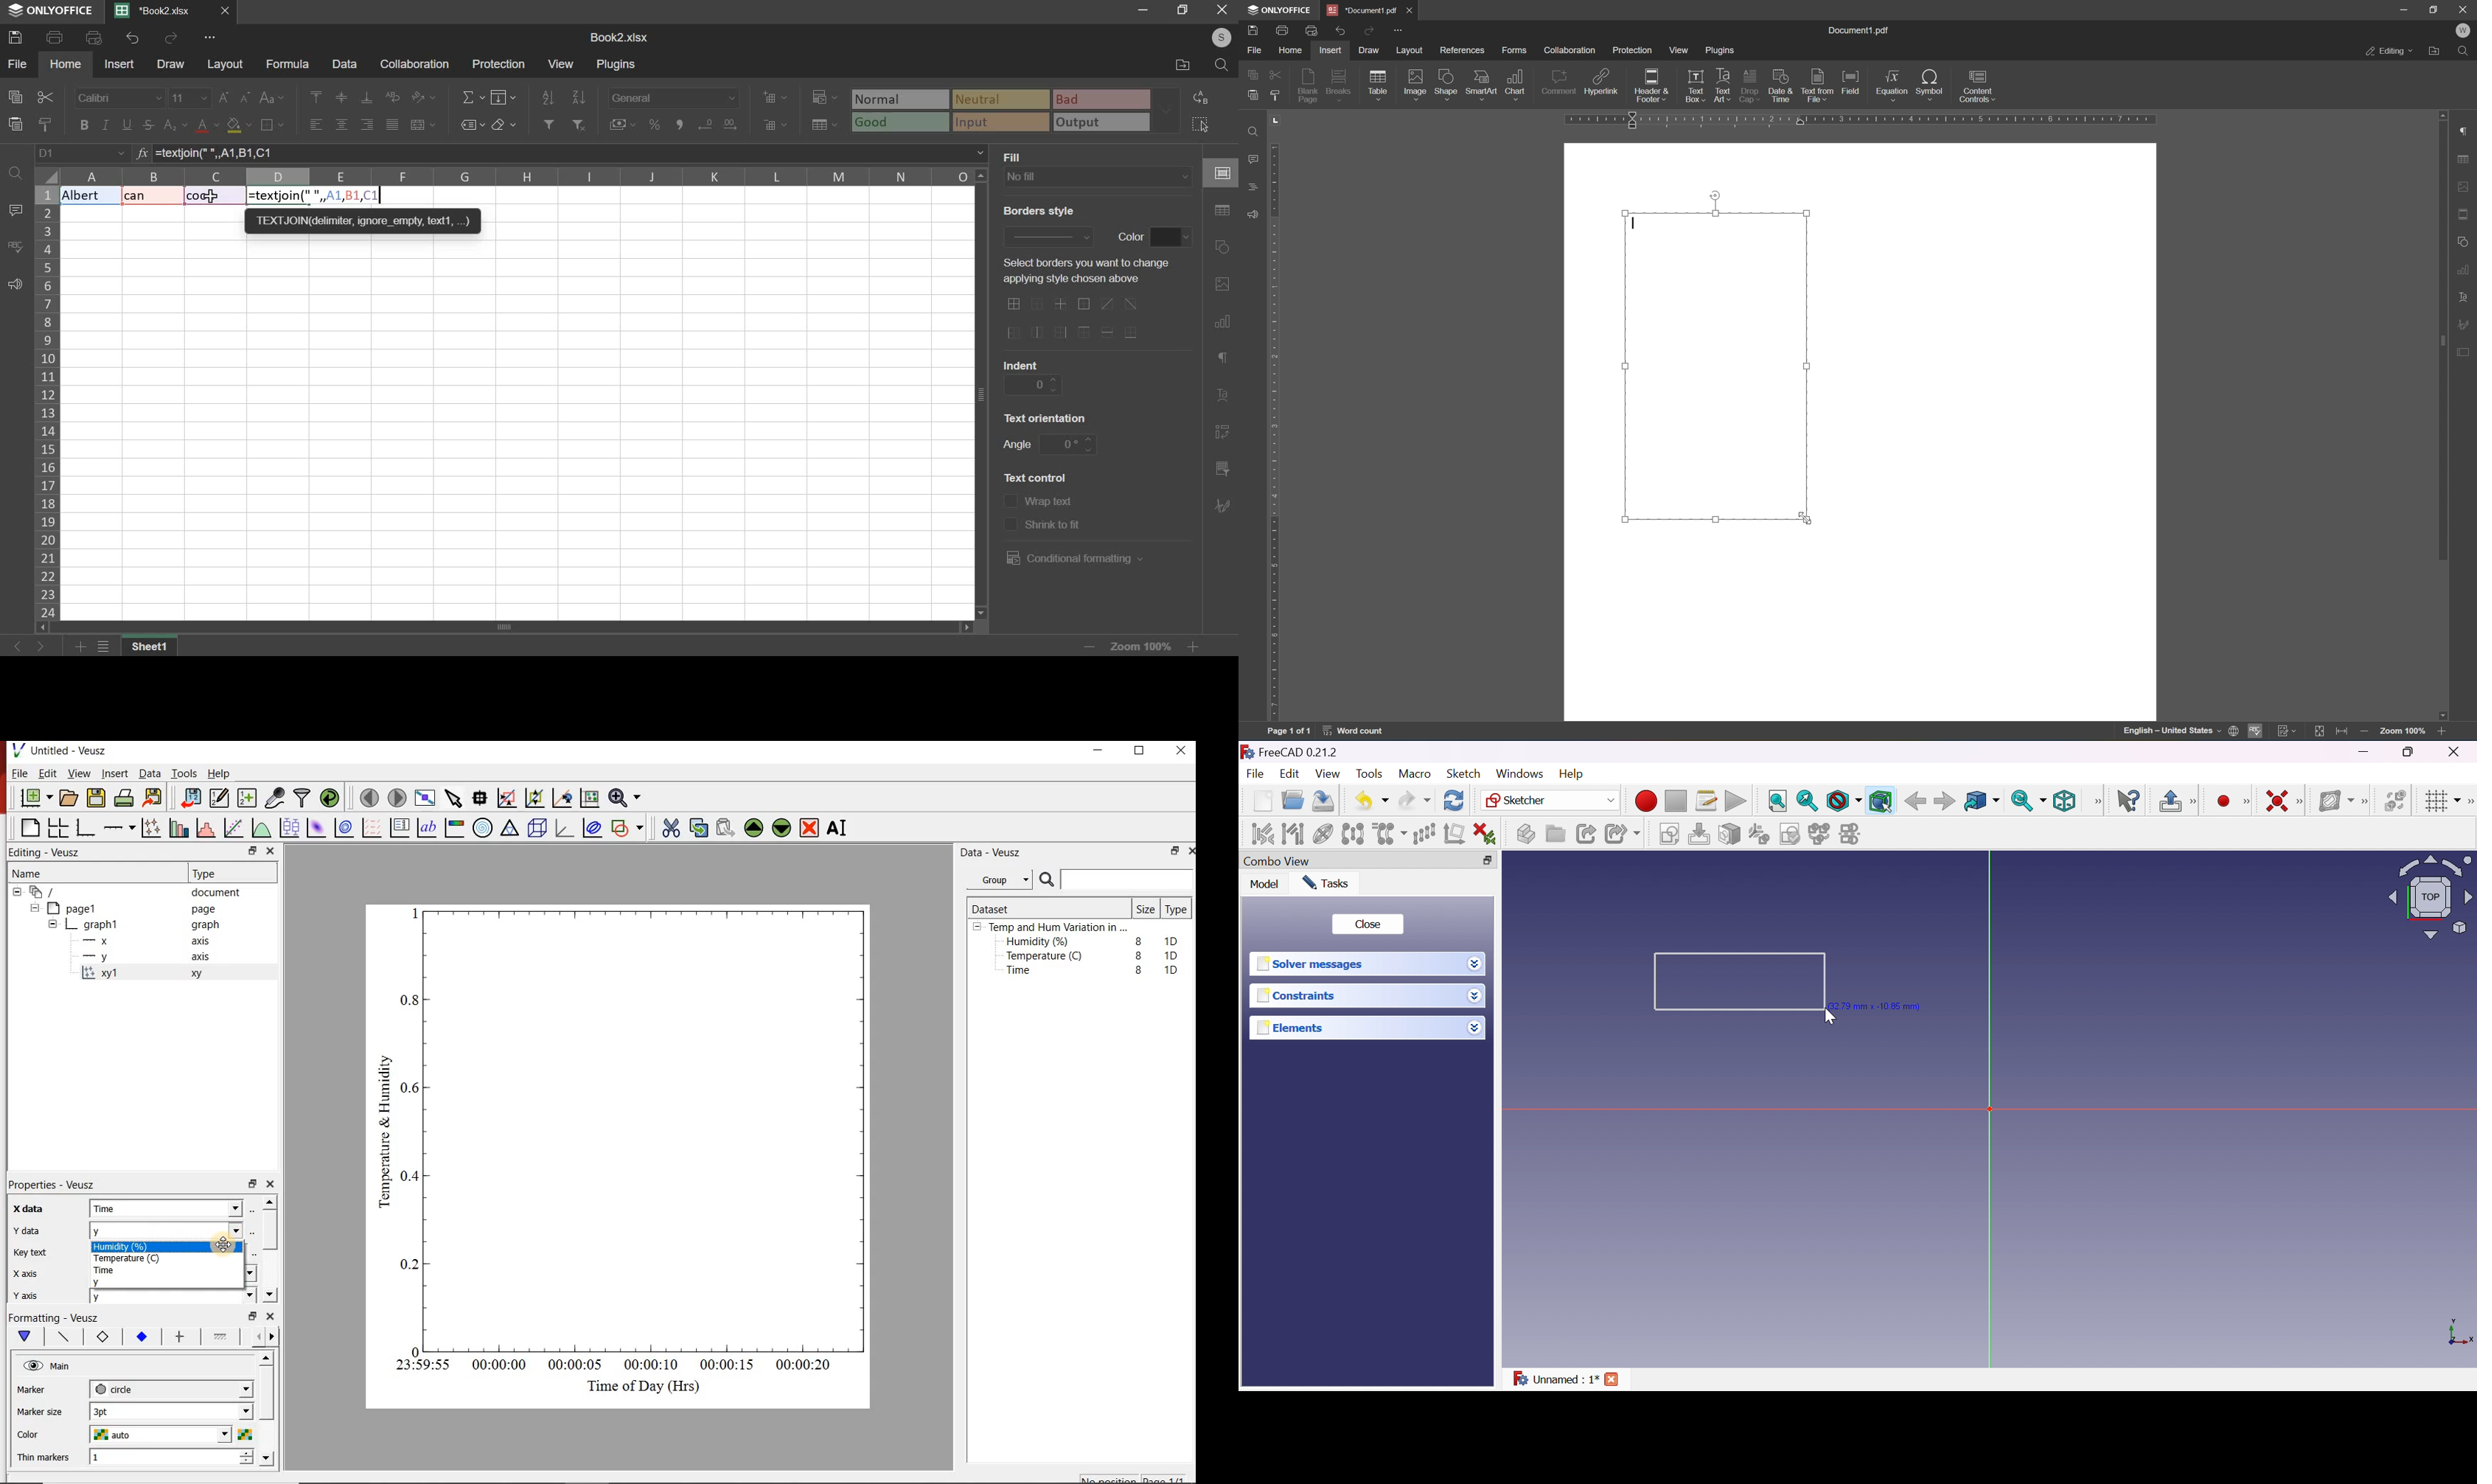 Image resolution: width=2492 pixels, height=1484 pixels. I want to click on protection, so click(501, 64).